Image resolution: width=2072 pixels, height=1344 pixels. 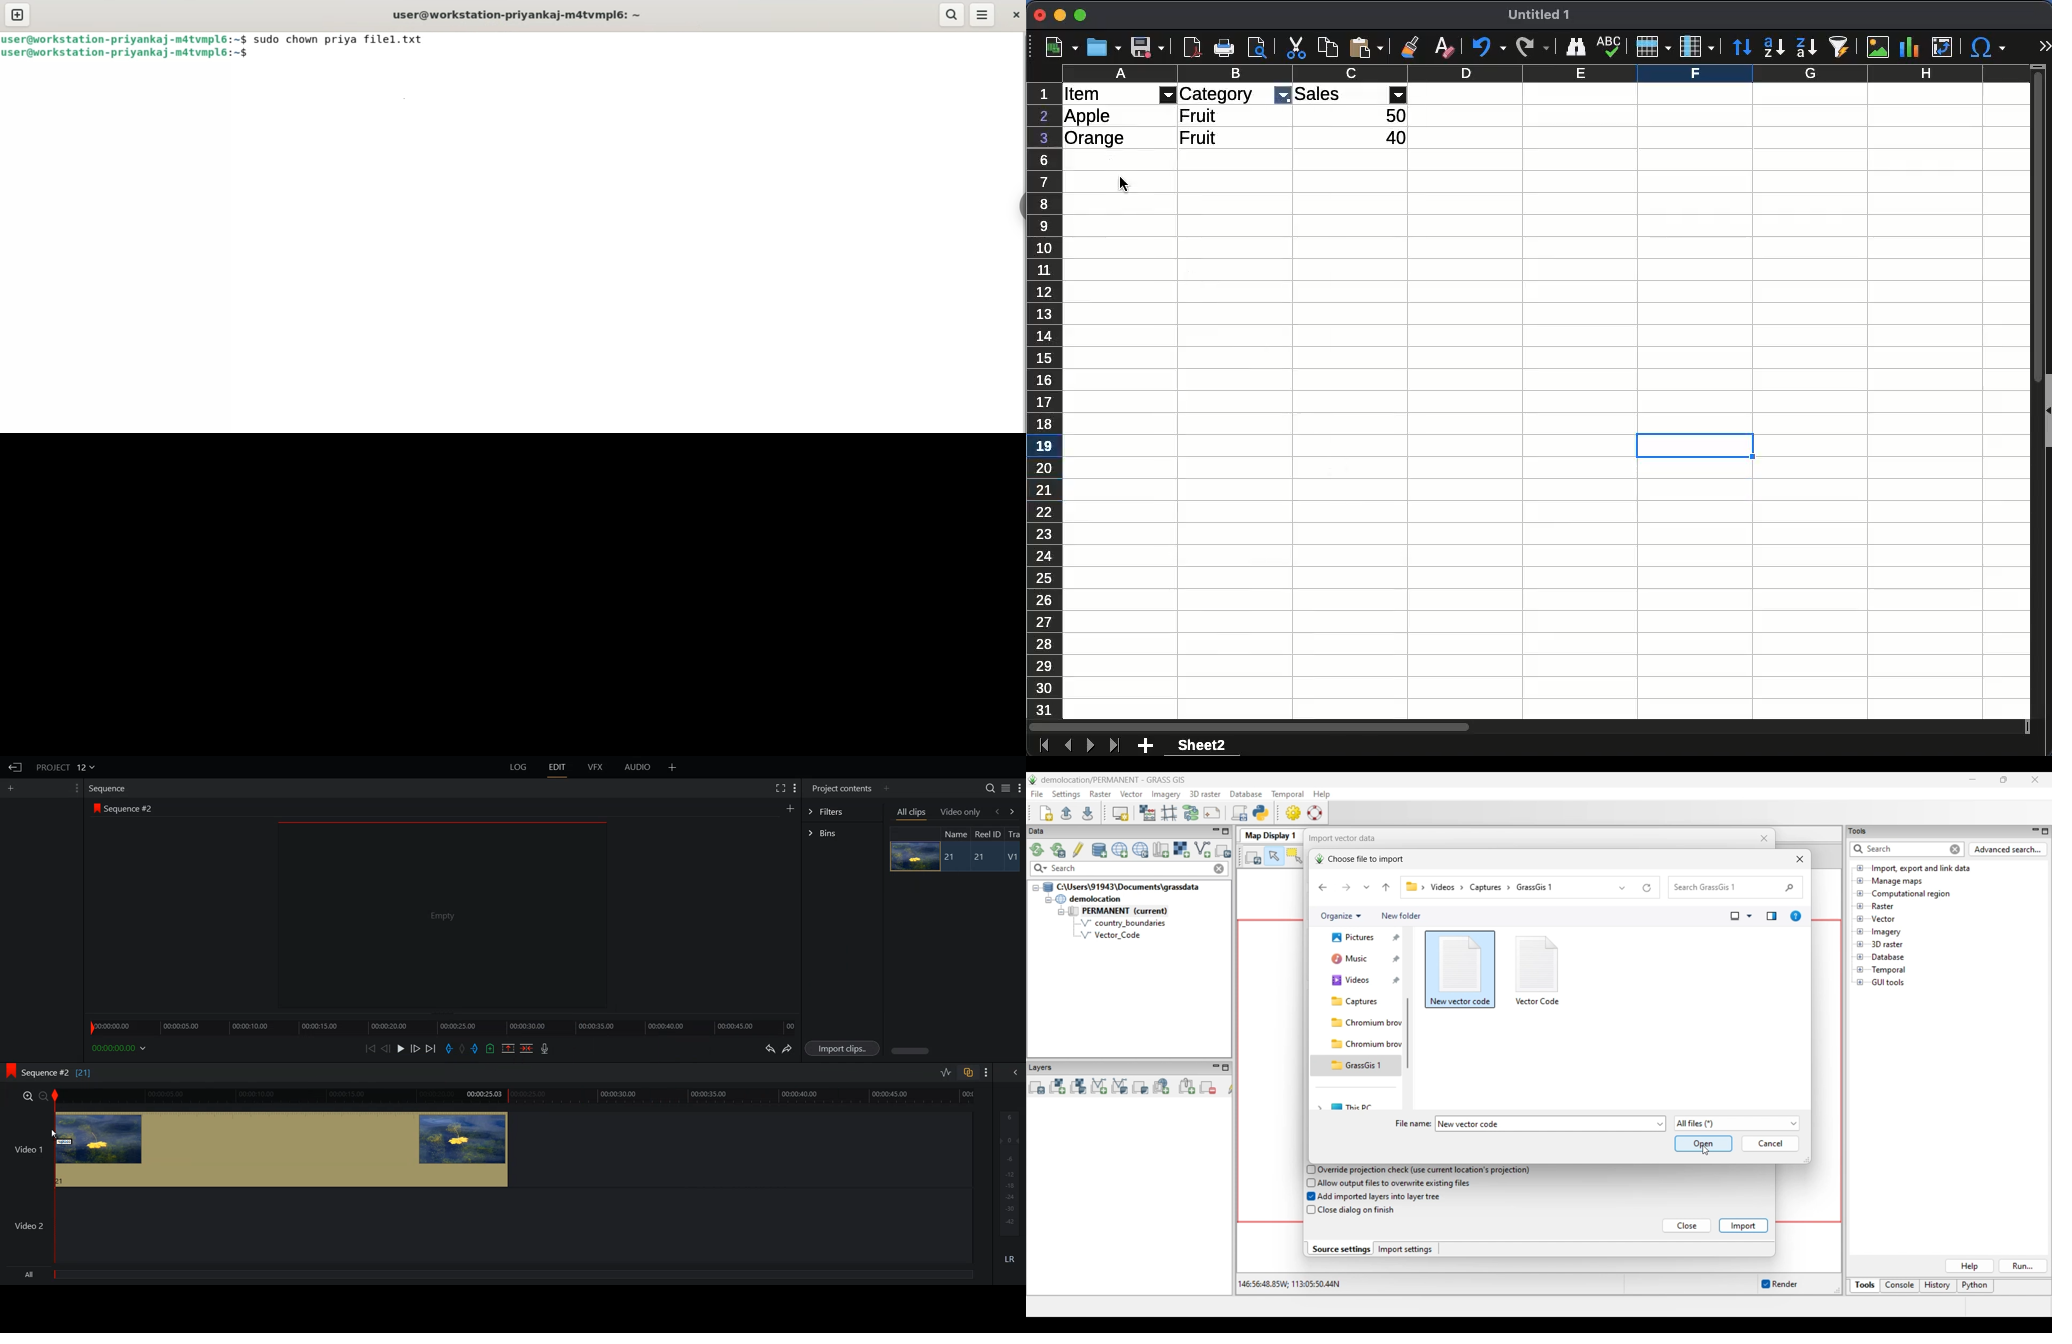 What do you see at coordinates (672, 767) in the screenshot?
I see `Add panel` at bounding box center [672, 767].